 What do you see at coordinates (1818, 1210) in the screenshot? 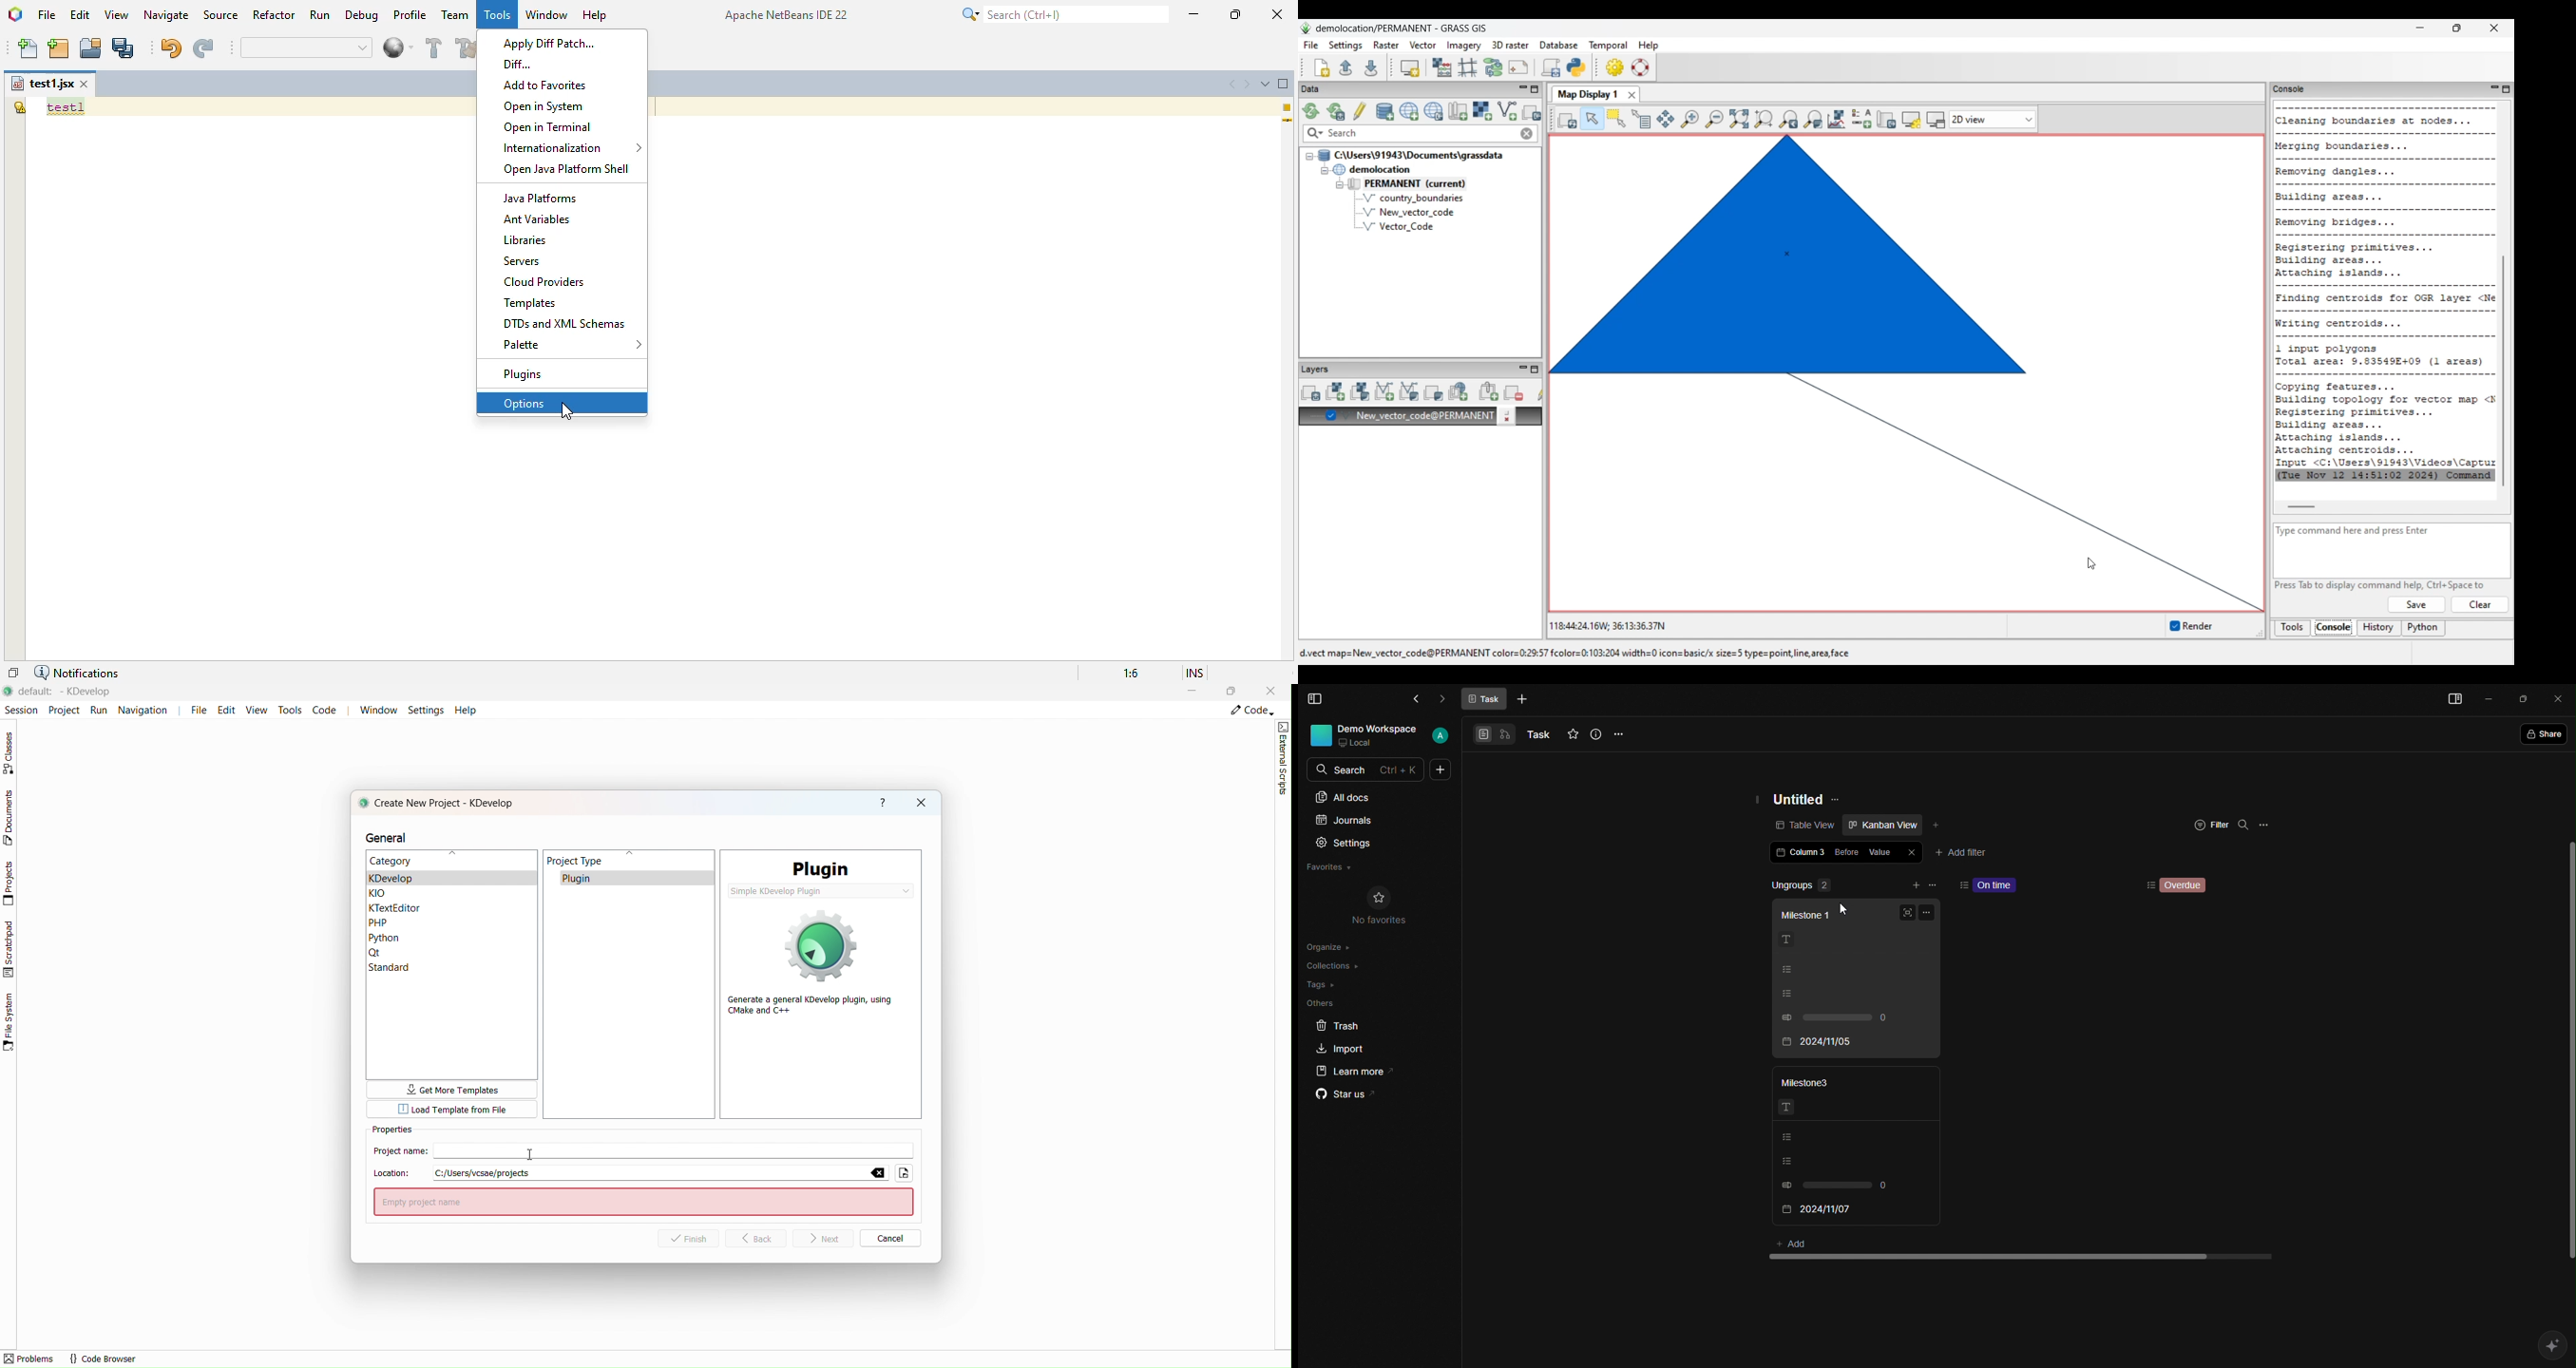
I see `2024/11/07` at bounding box center [1818, 1210].